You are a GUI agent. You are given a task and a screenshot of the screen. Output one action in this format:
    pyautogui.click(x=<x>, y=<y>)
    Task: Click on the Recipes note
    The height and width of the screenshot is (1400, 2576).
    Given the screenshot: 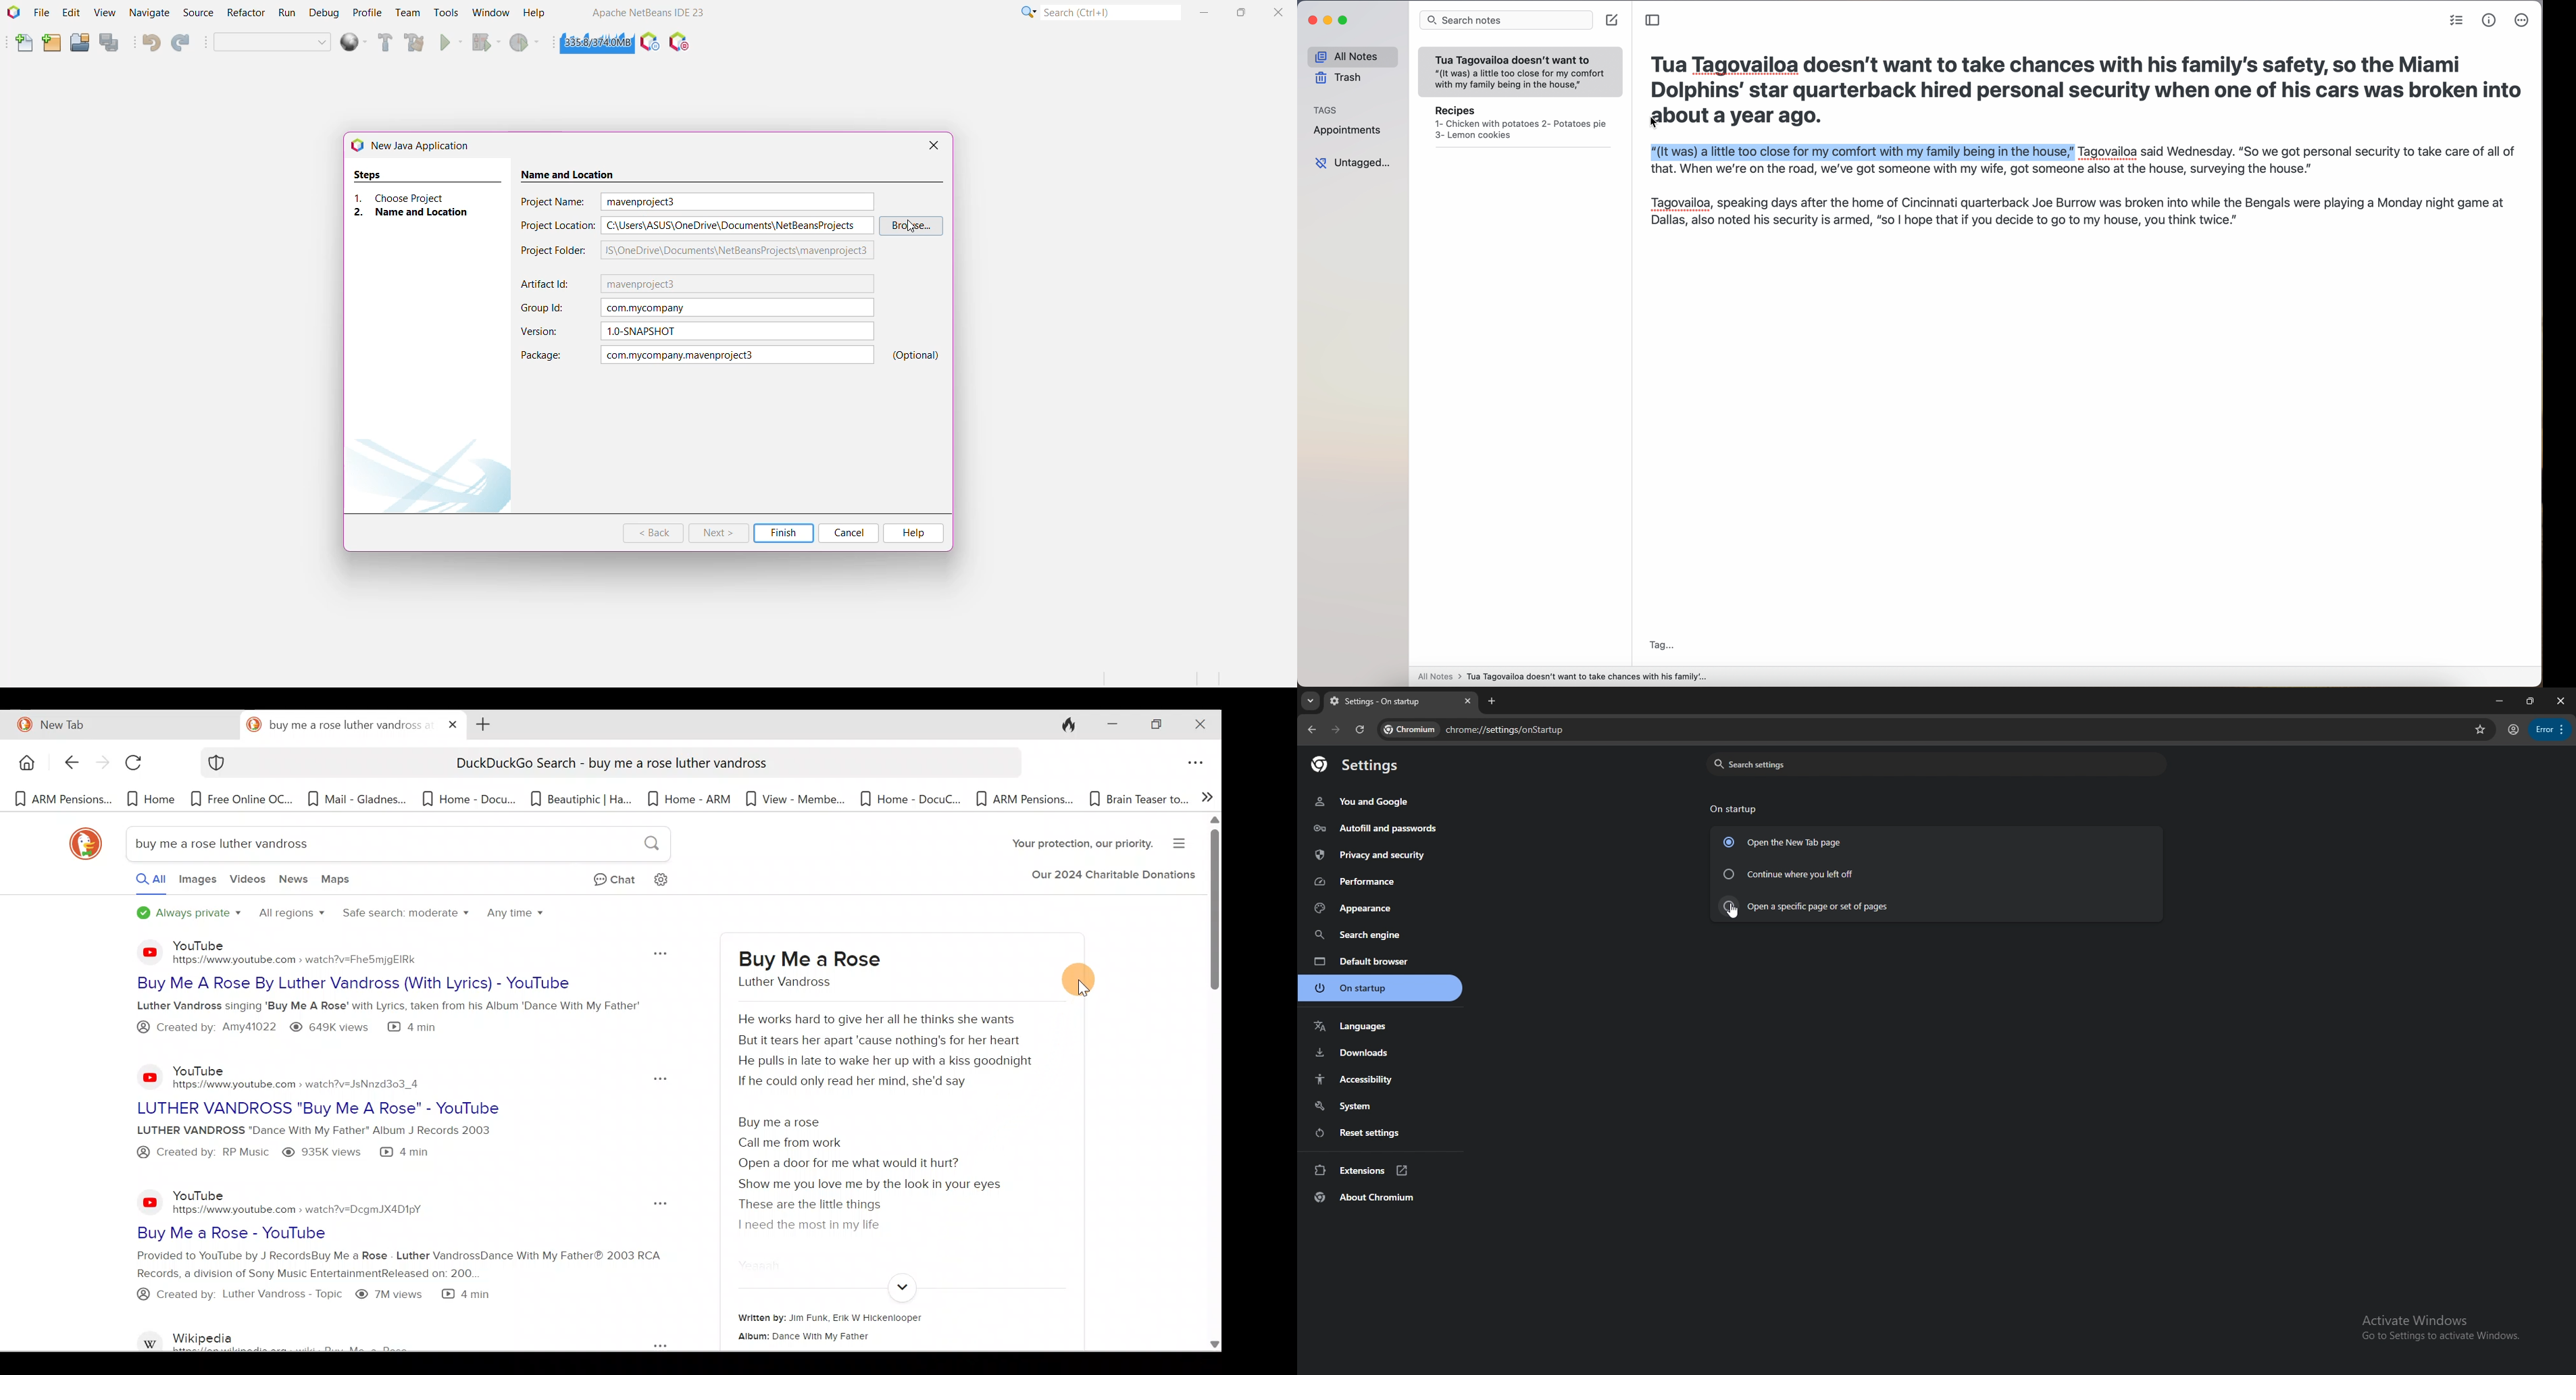 What is the action you would take?
    pyautogui.click(x=1520, y=126)
    